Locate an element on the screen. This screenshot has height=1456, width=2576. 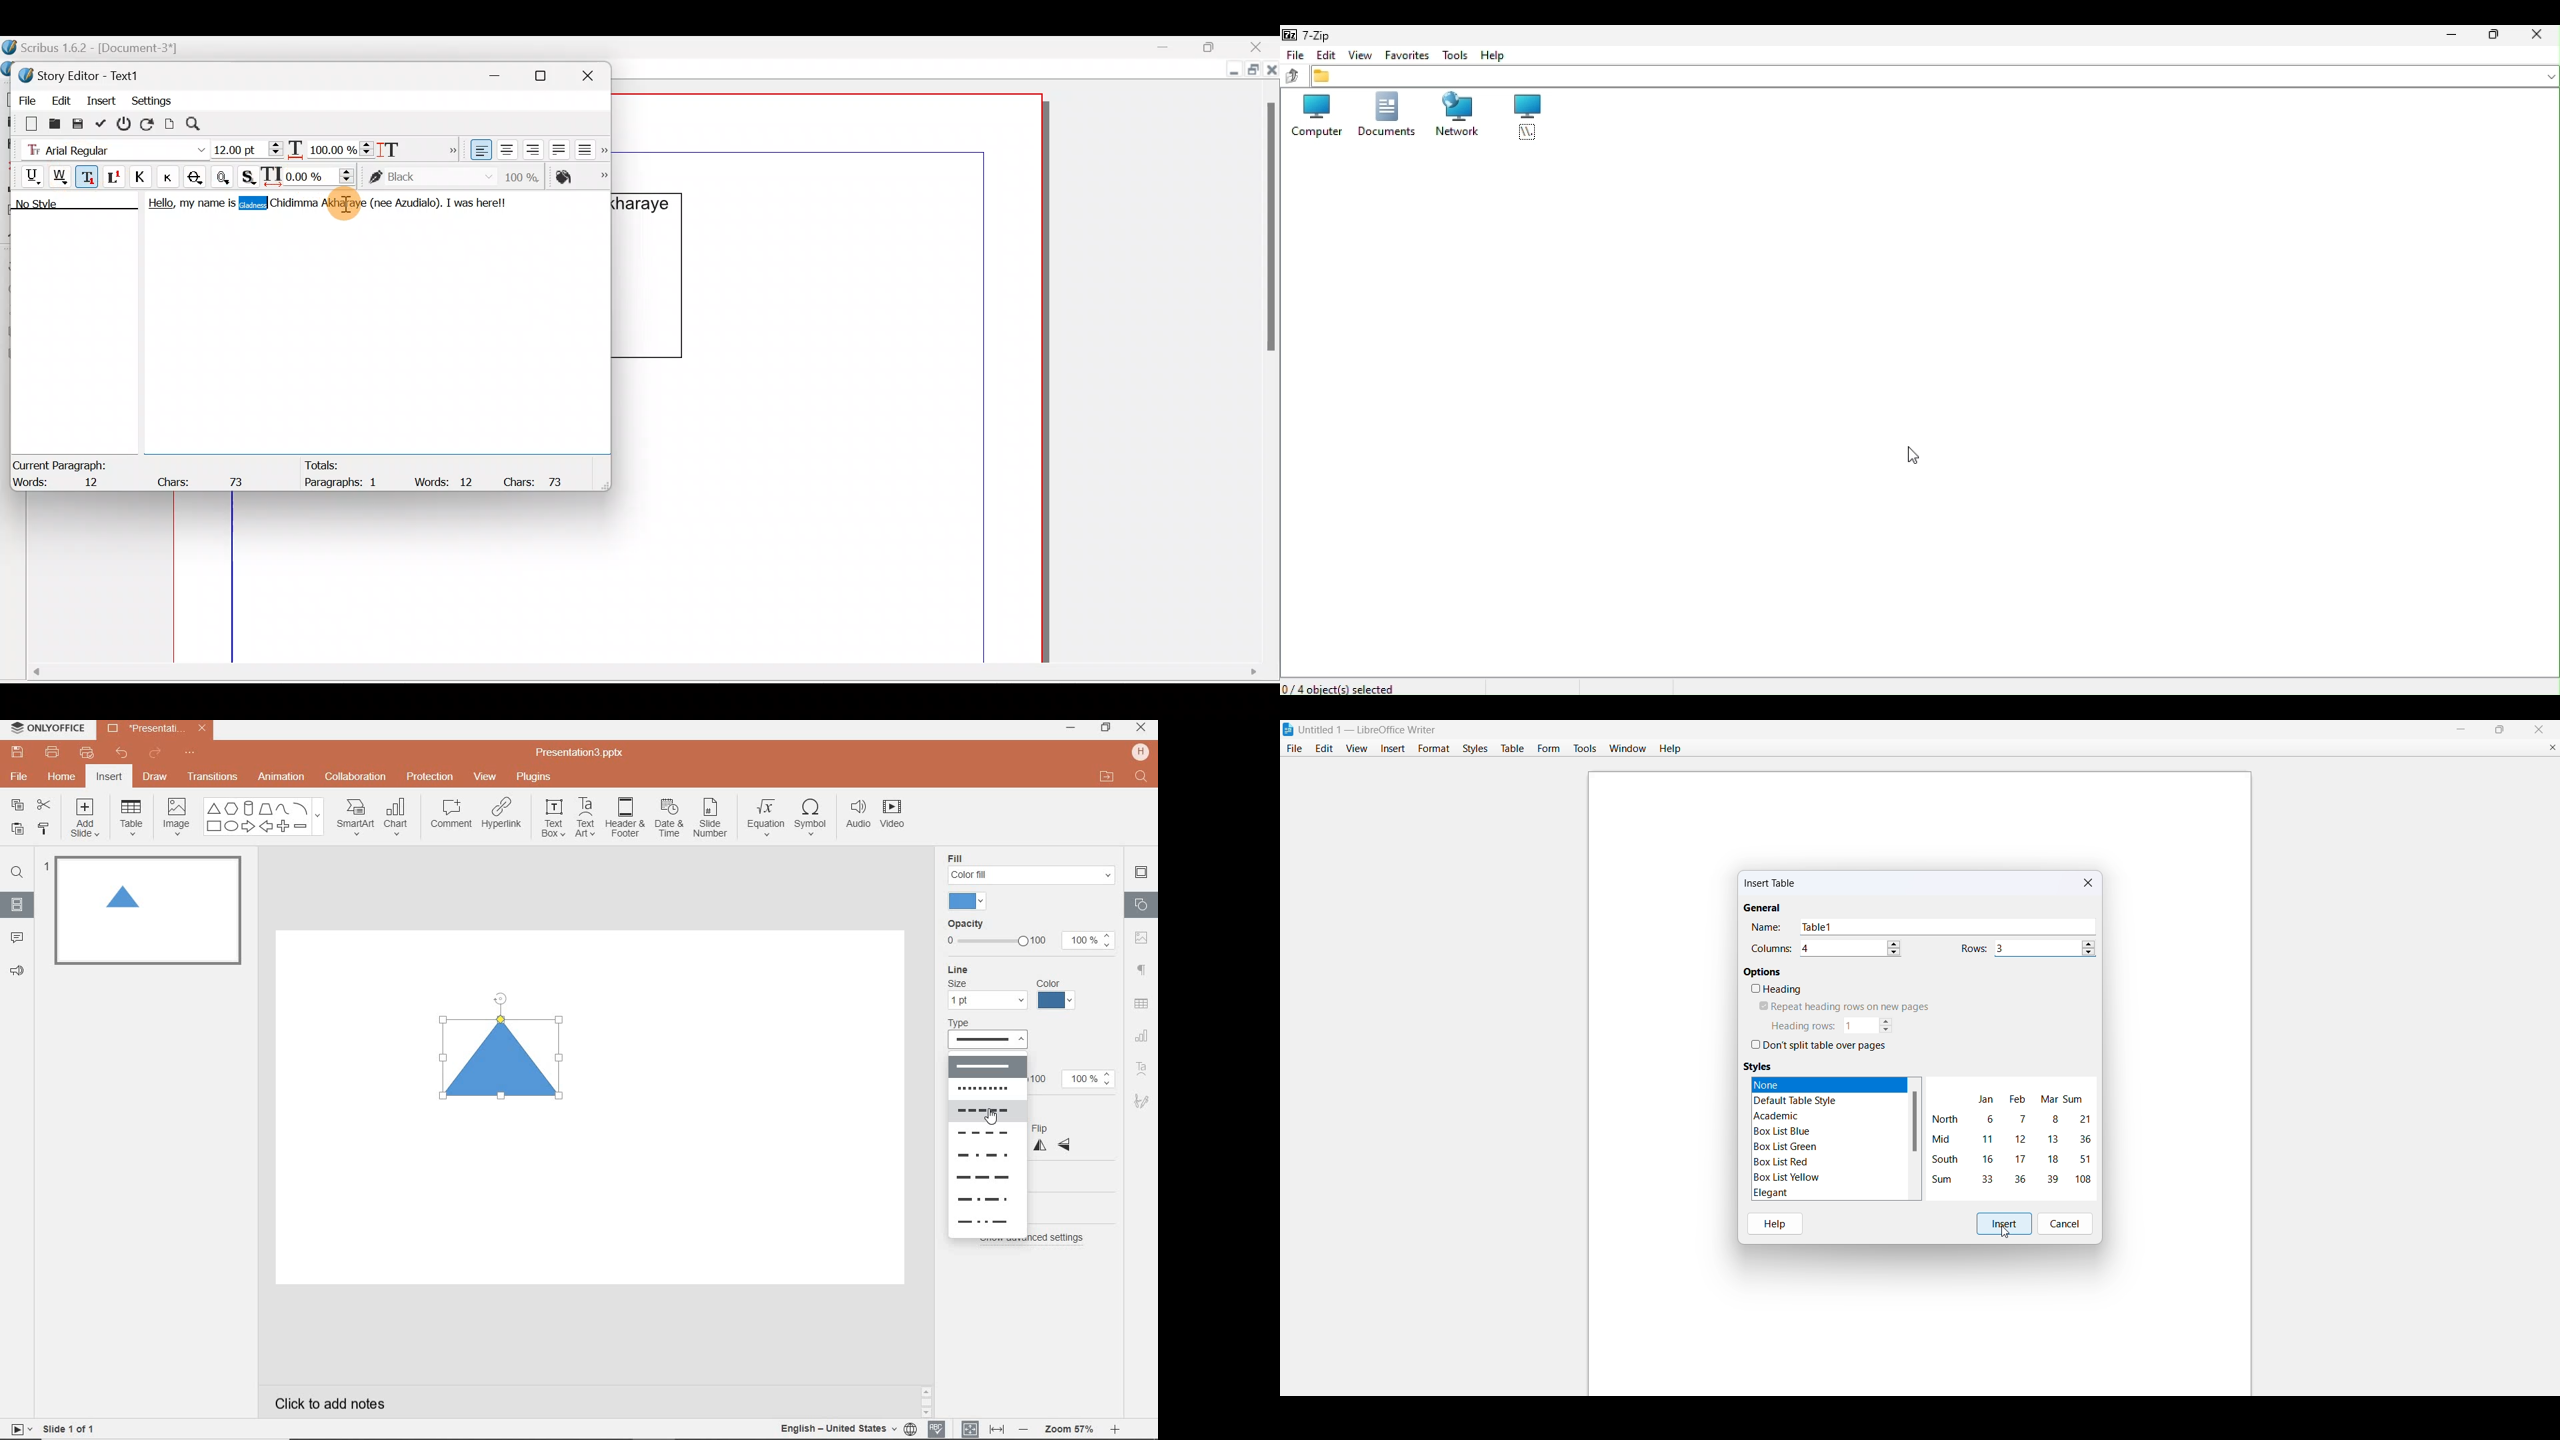
color of text stroke is located at coordinates (431, 177).